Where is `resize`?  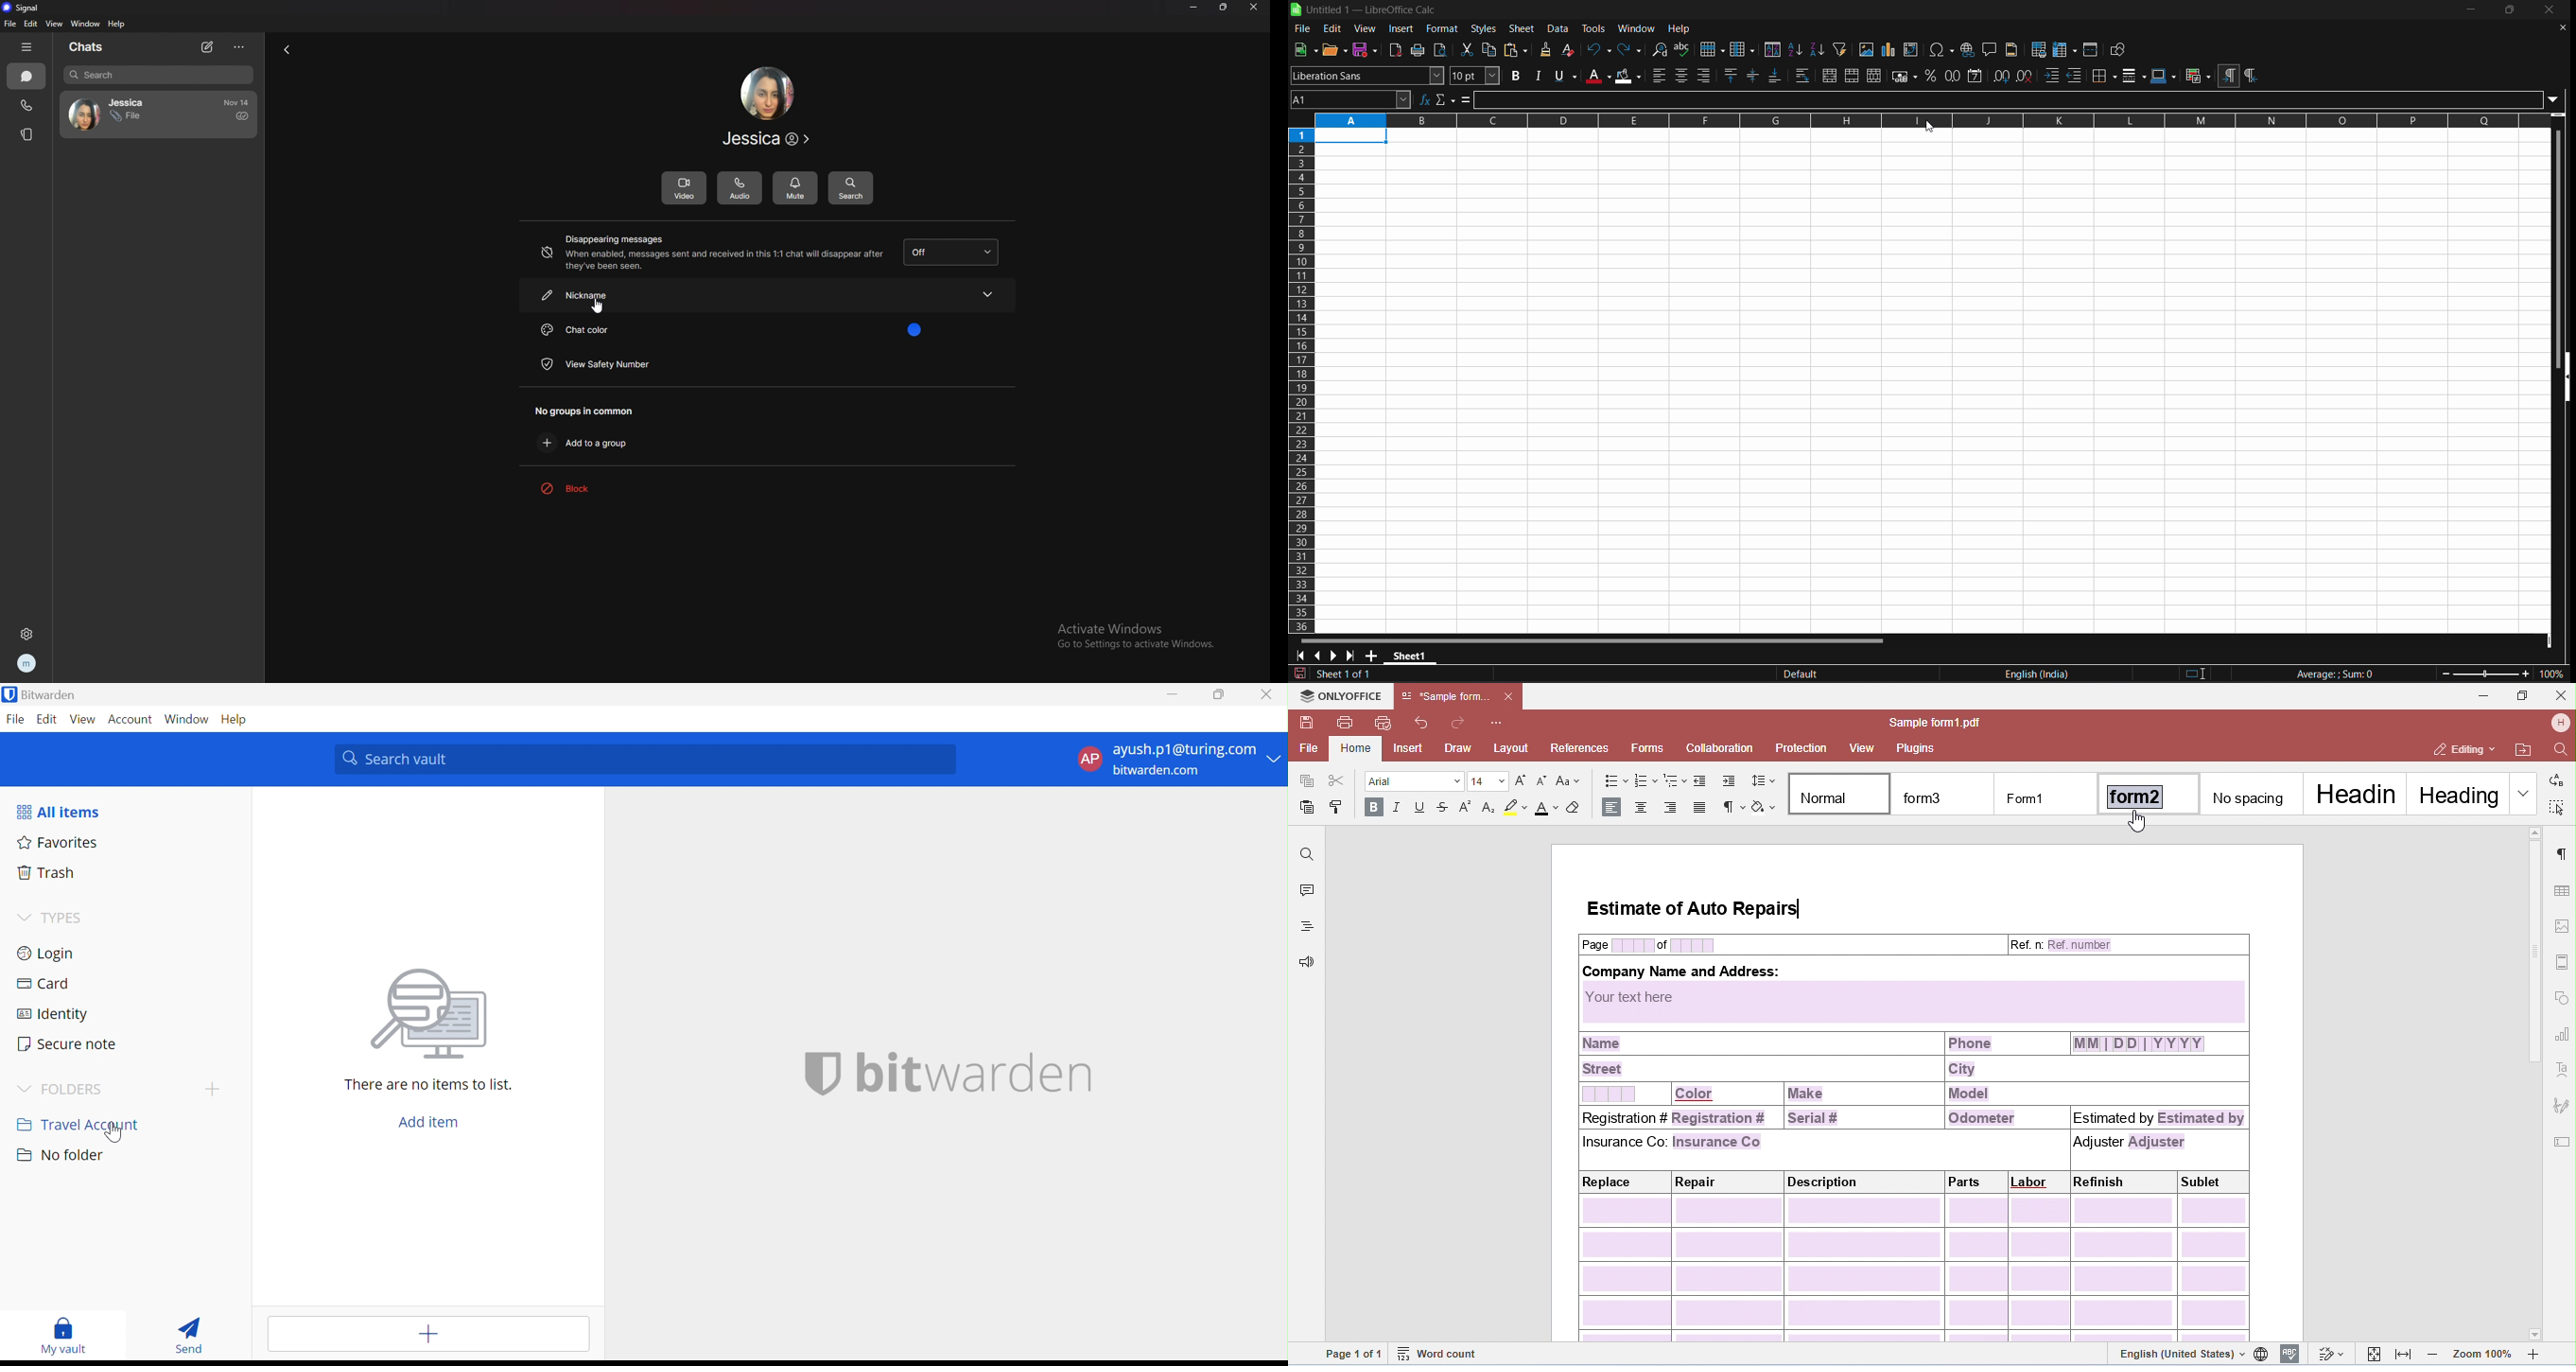
resize is located at coordinates (1228, 9).